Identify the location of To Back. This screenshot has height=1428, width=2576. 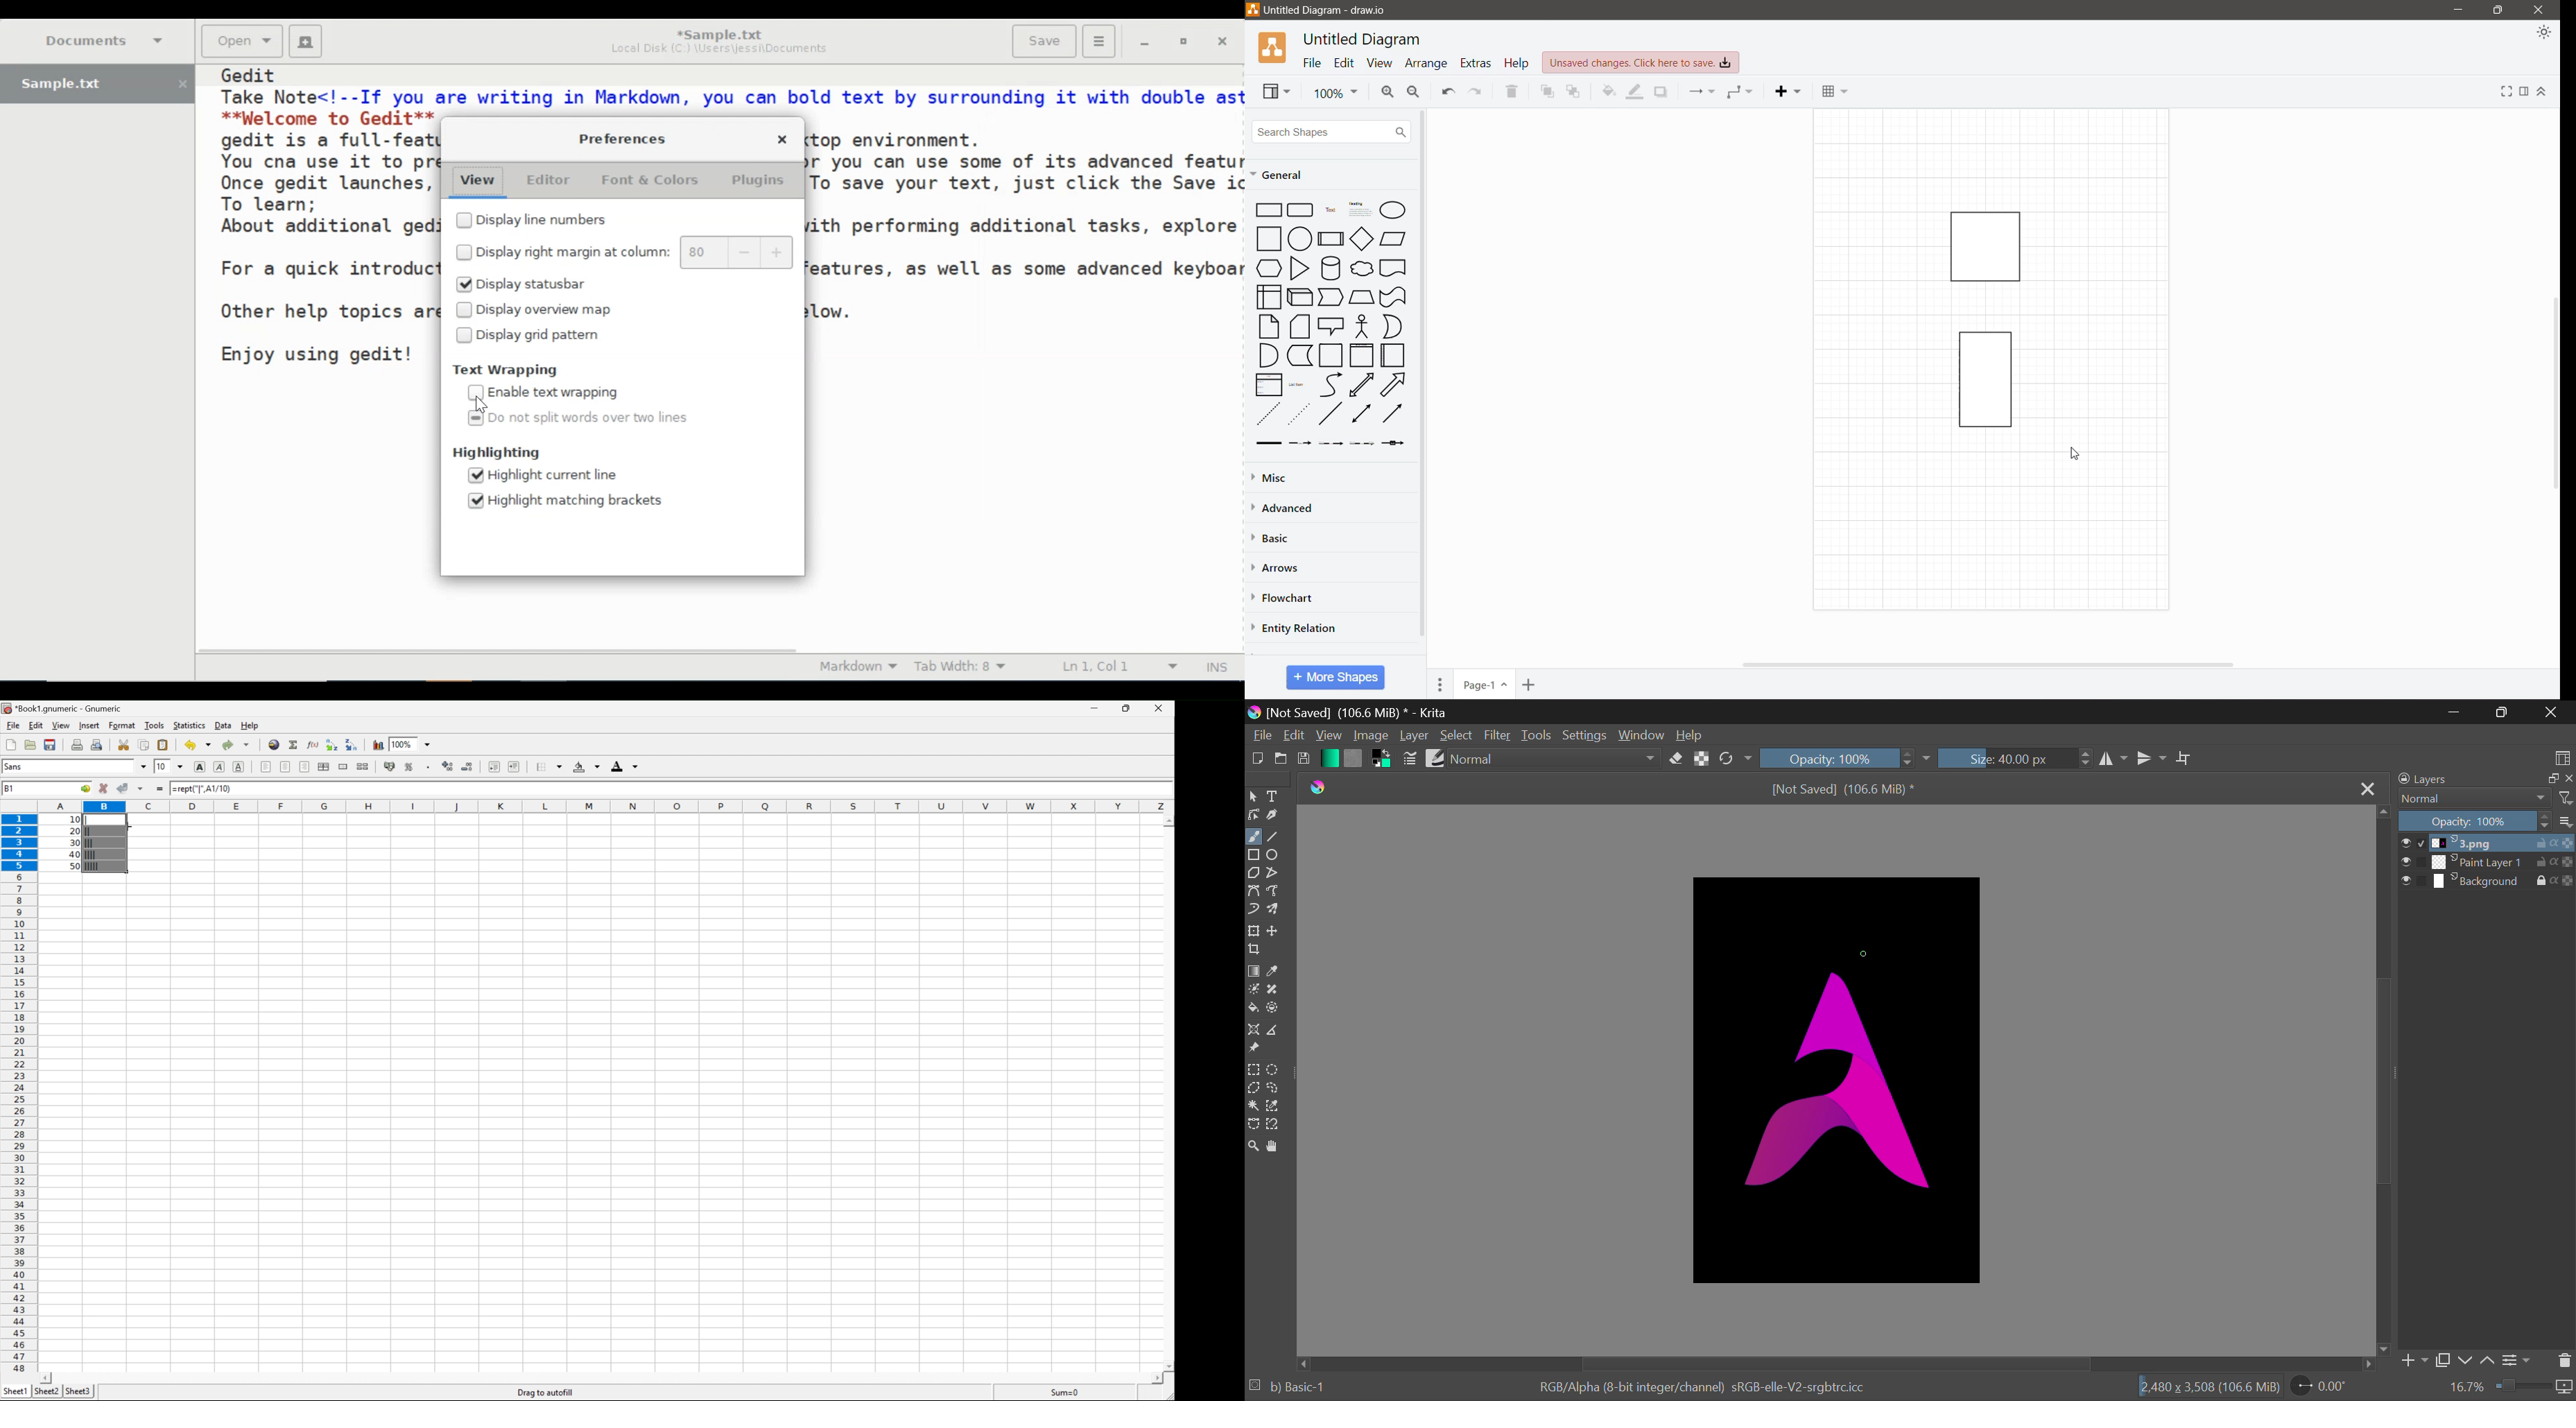
(1572, 93).